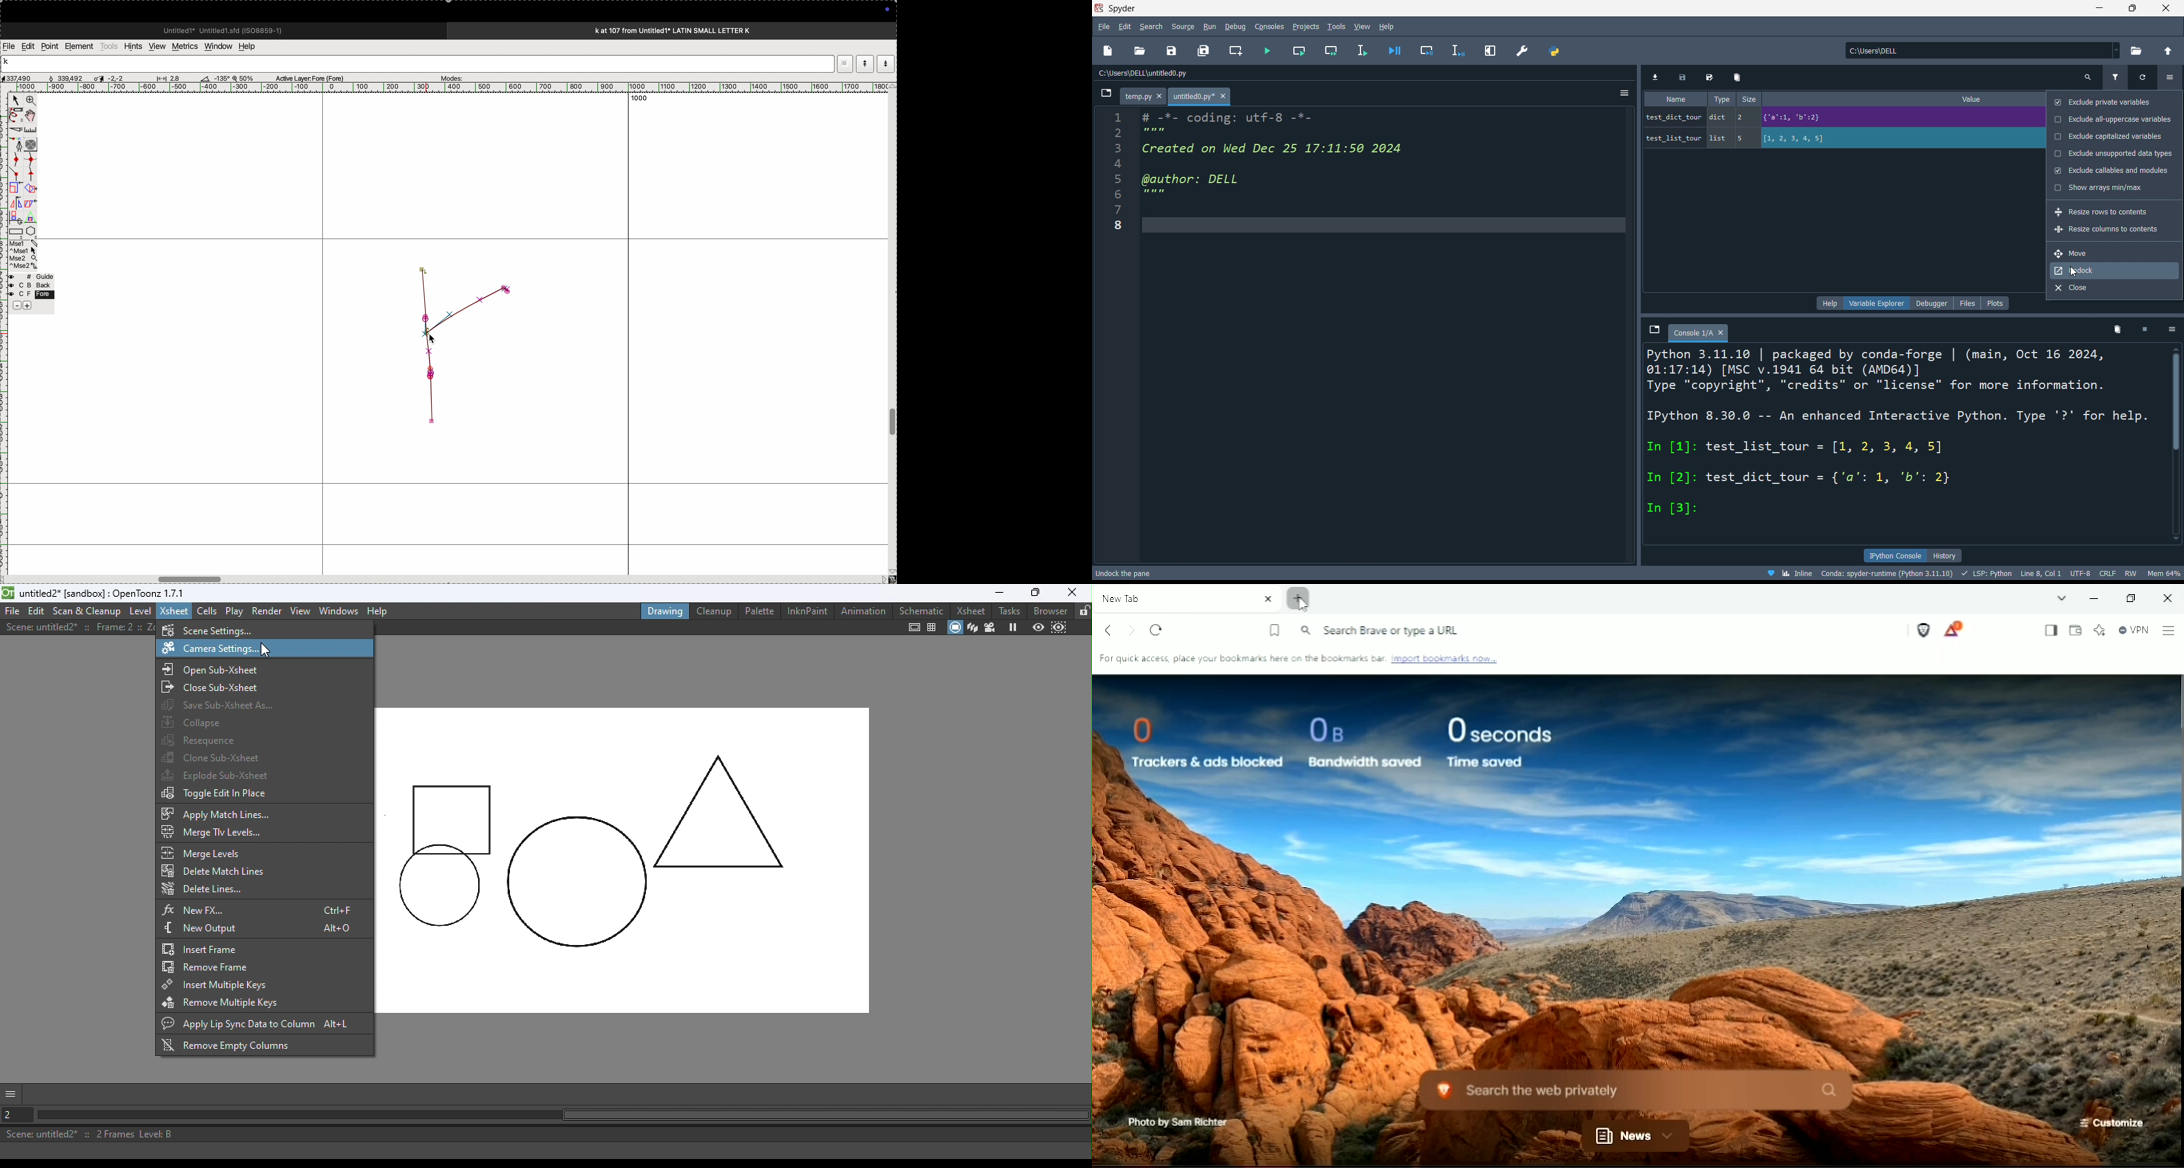 The width and height of the screenshot is (2184, 1176). I want to click on debug cell, so click(1426, 51).